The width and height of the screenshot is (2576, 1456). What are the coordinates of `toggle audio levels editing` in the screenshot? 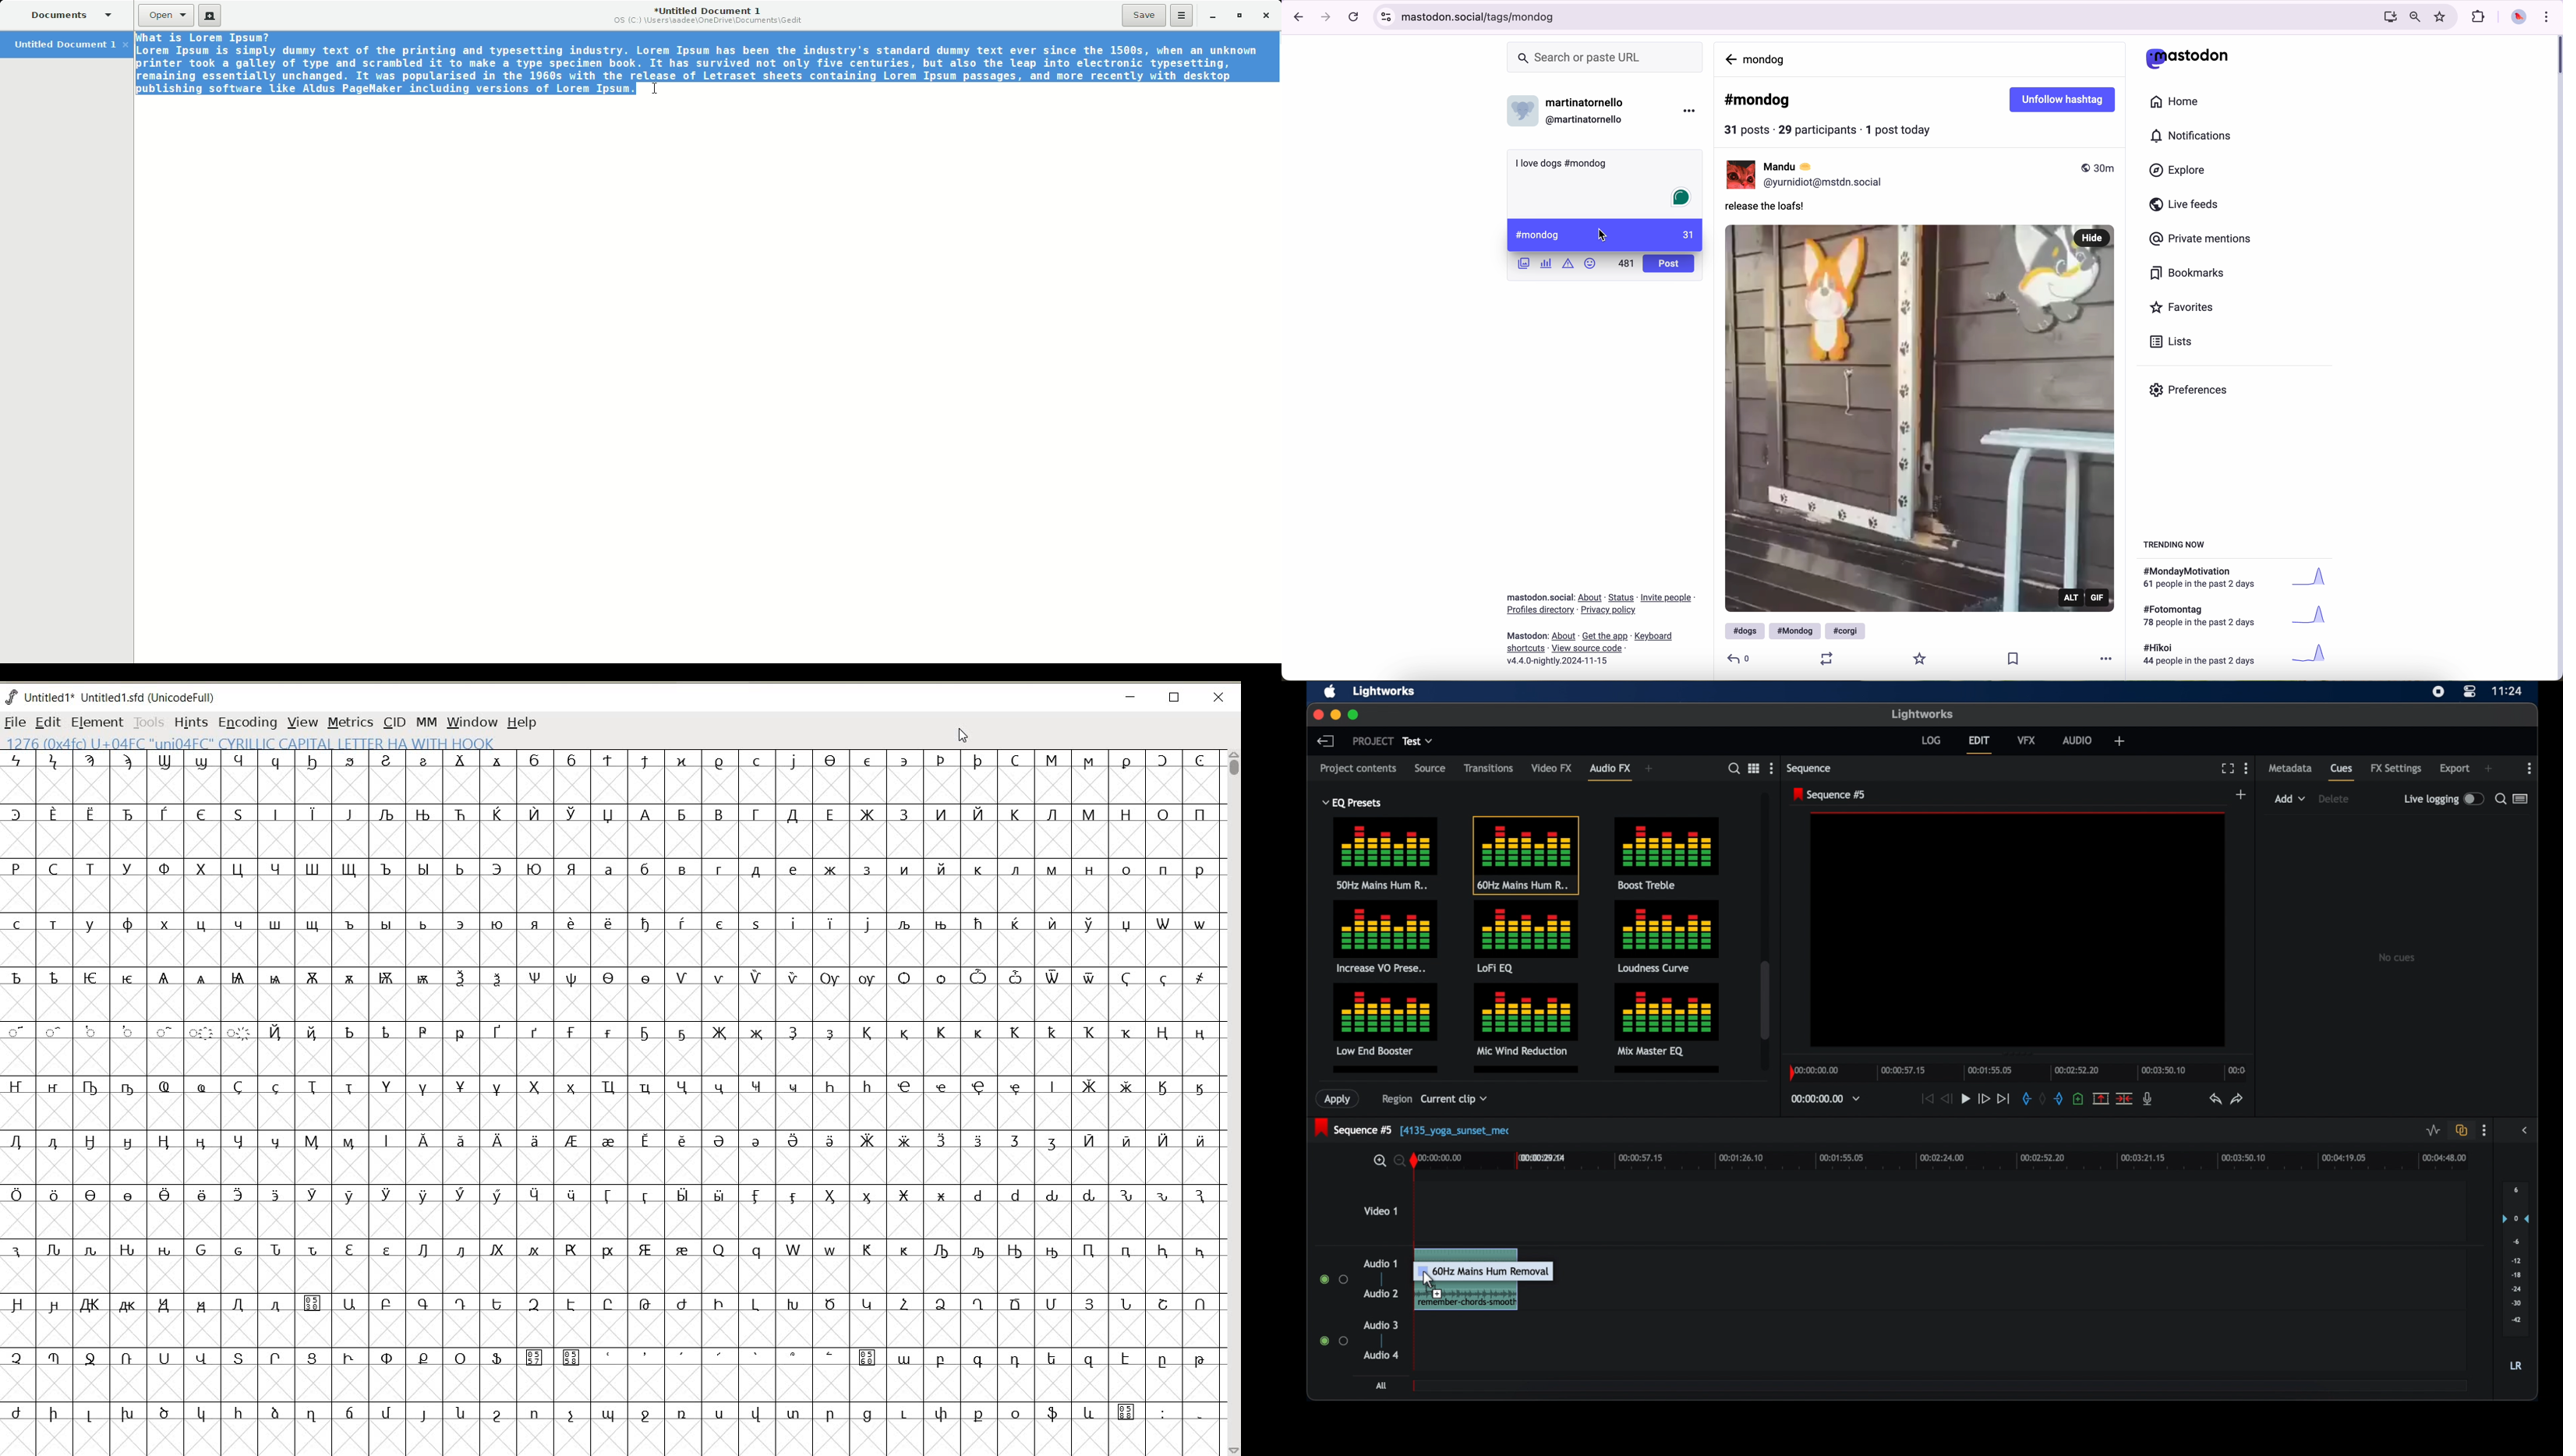 It's located at (2432, 1130).